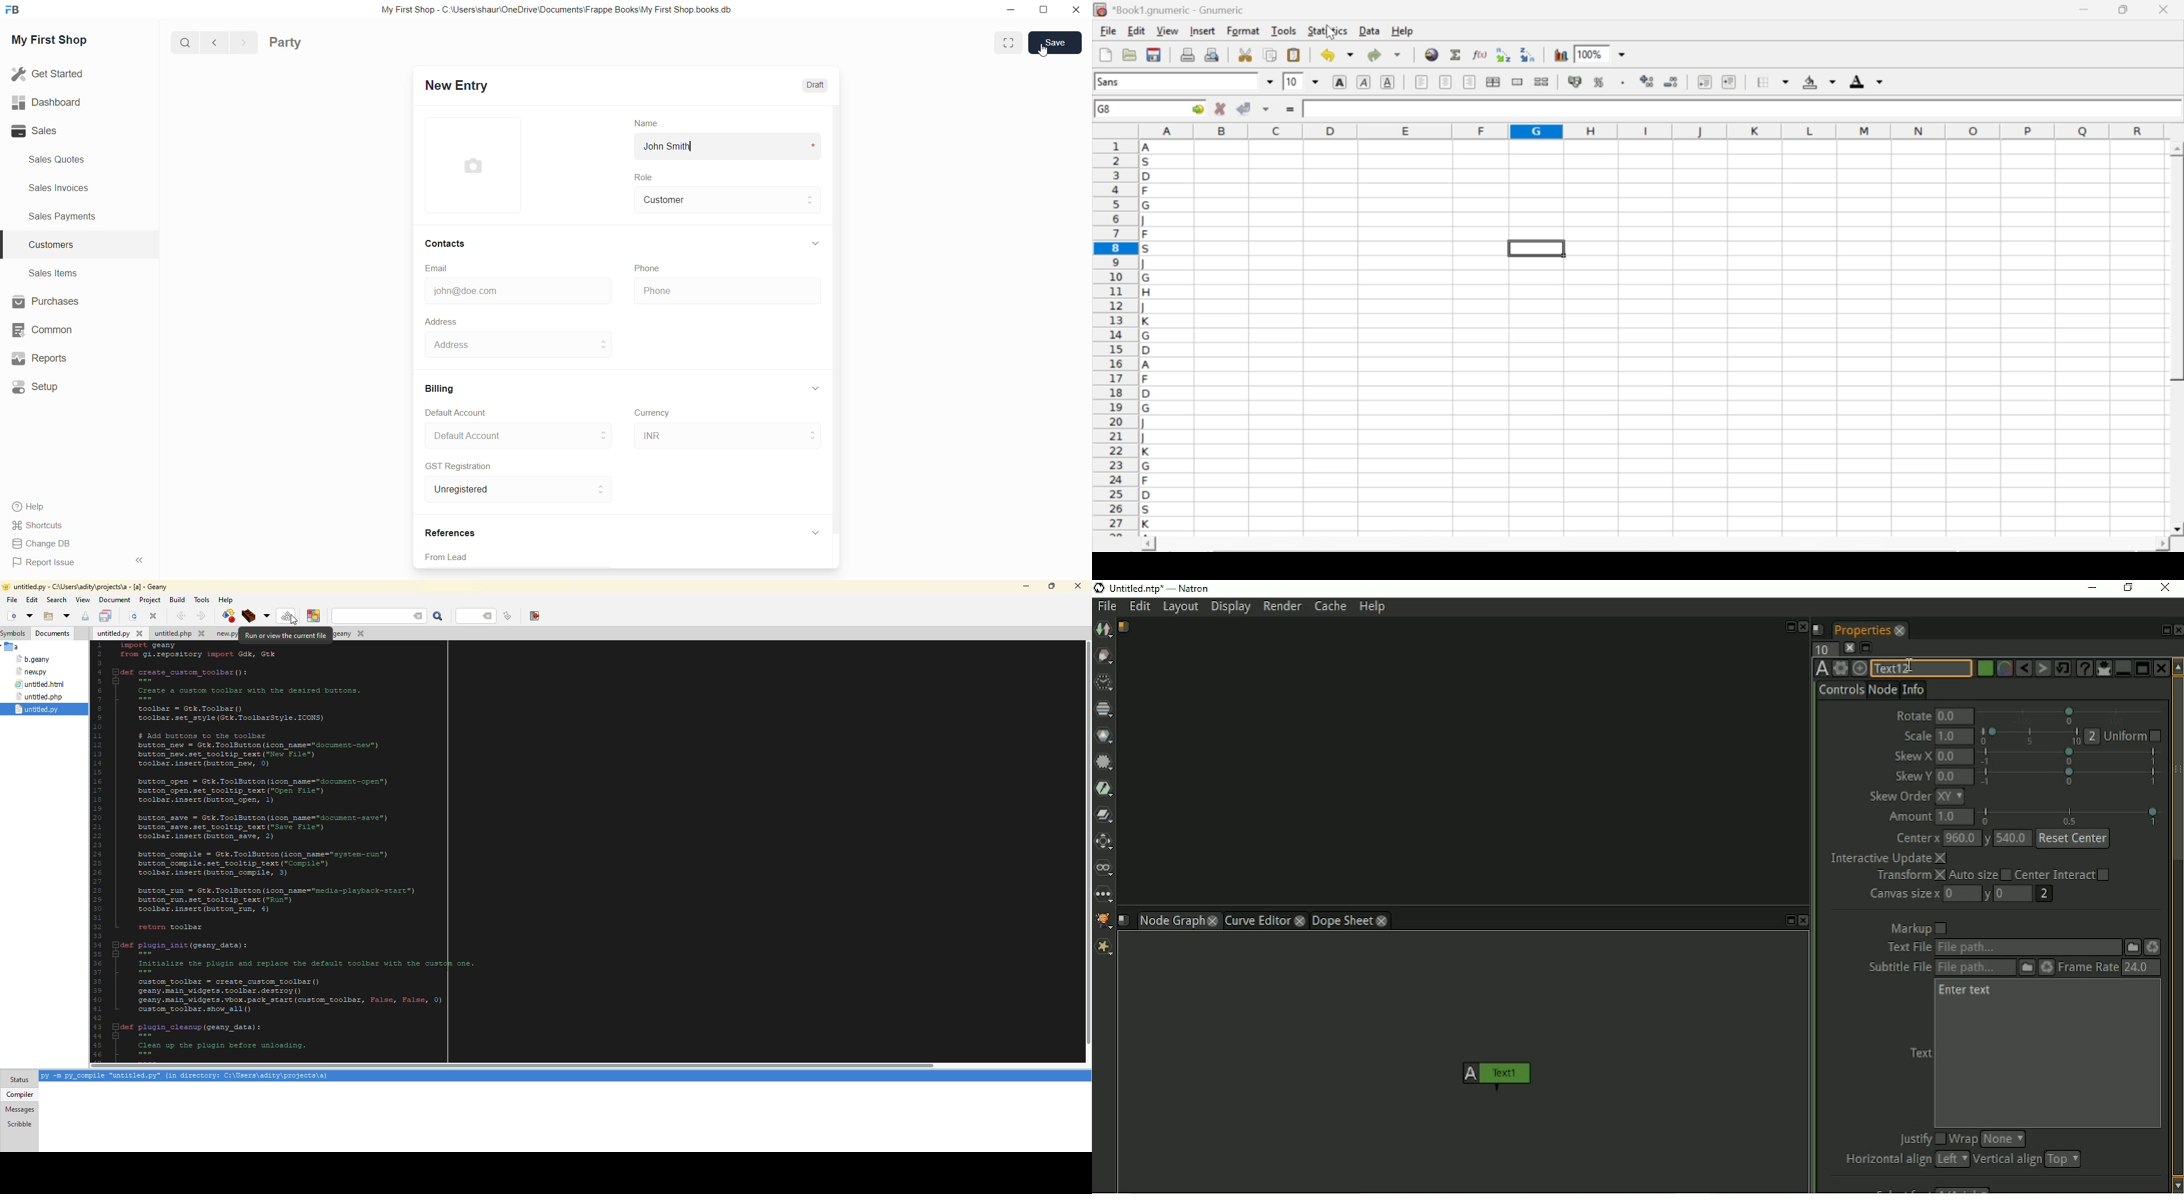 This screenshot has width=2184, height=1204. What do you see at coordinates (444, 387) in the screenshot?
I see `Billing` at bounding box center [444, 387].